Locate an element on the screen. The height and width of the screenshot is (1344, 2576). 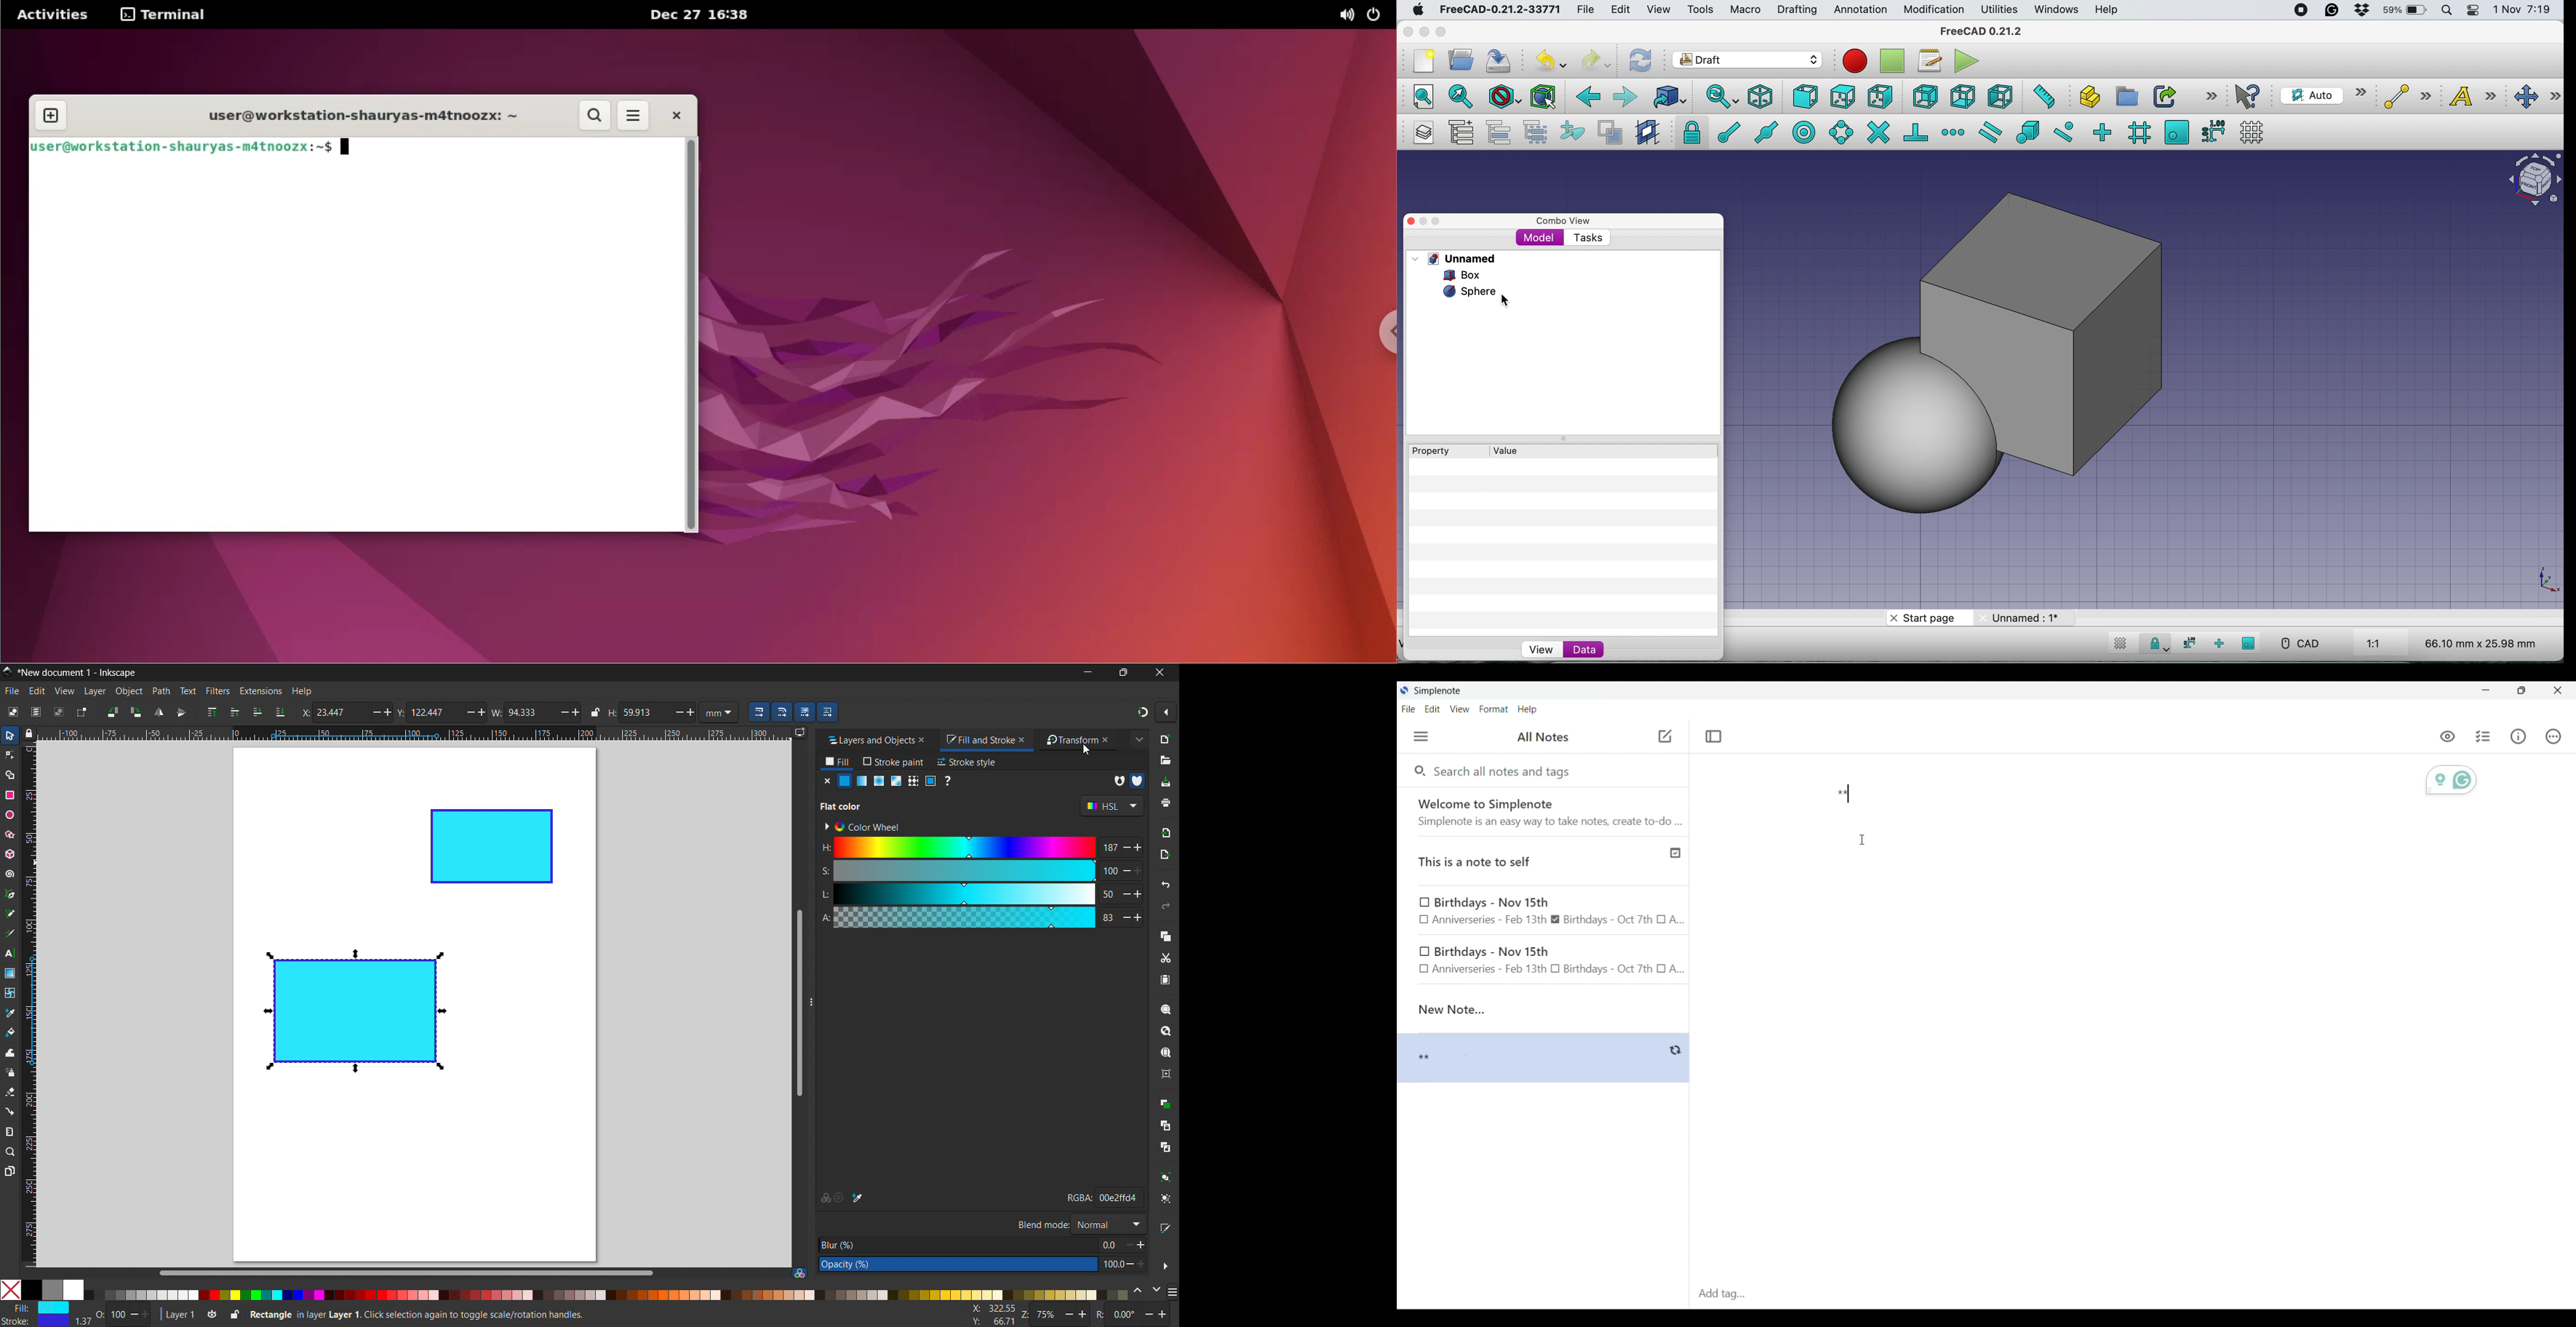
move gradients along with the objects is located at coordinates (804, 712).